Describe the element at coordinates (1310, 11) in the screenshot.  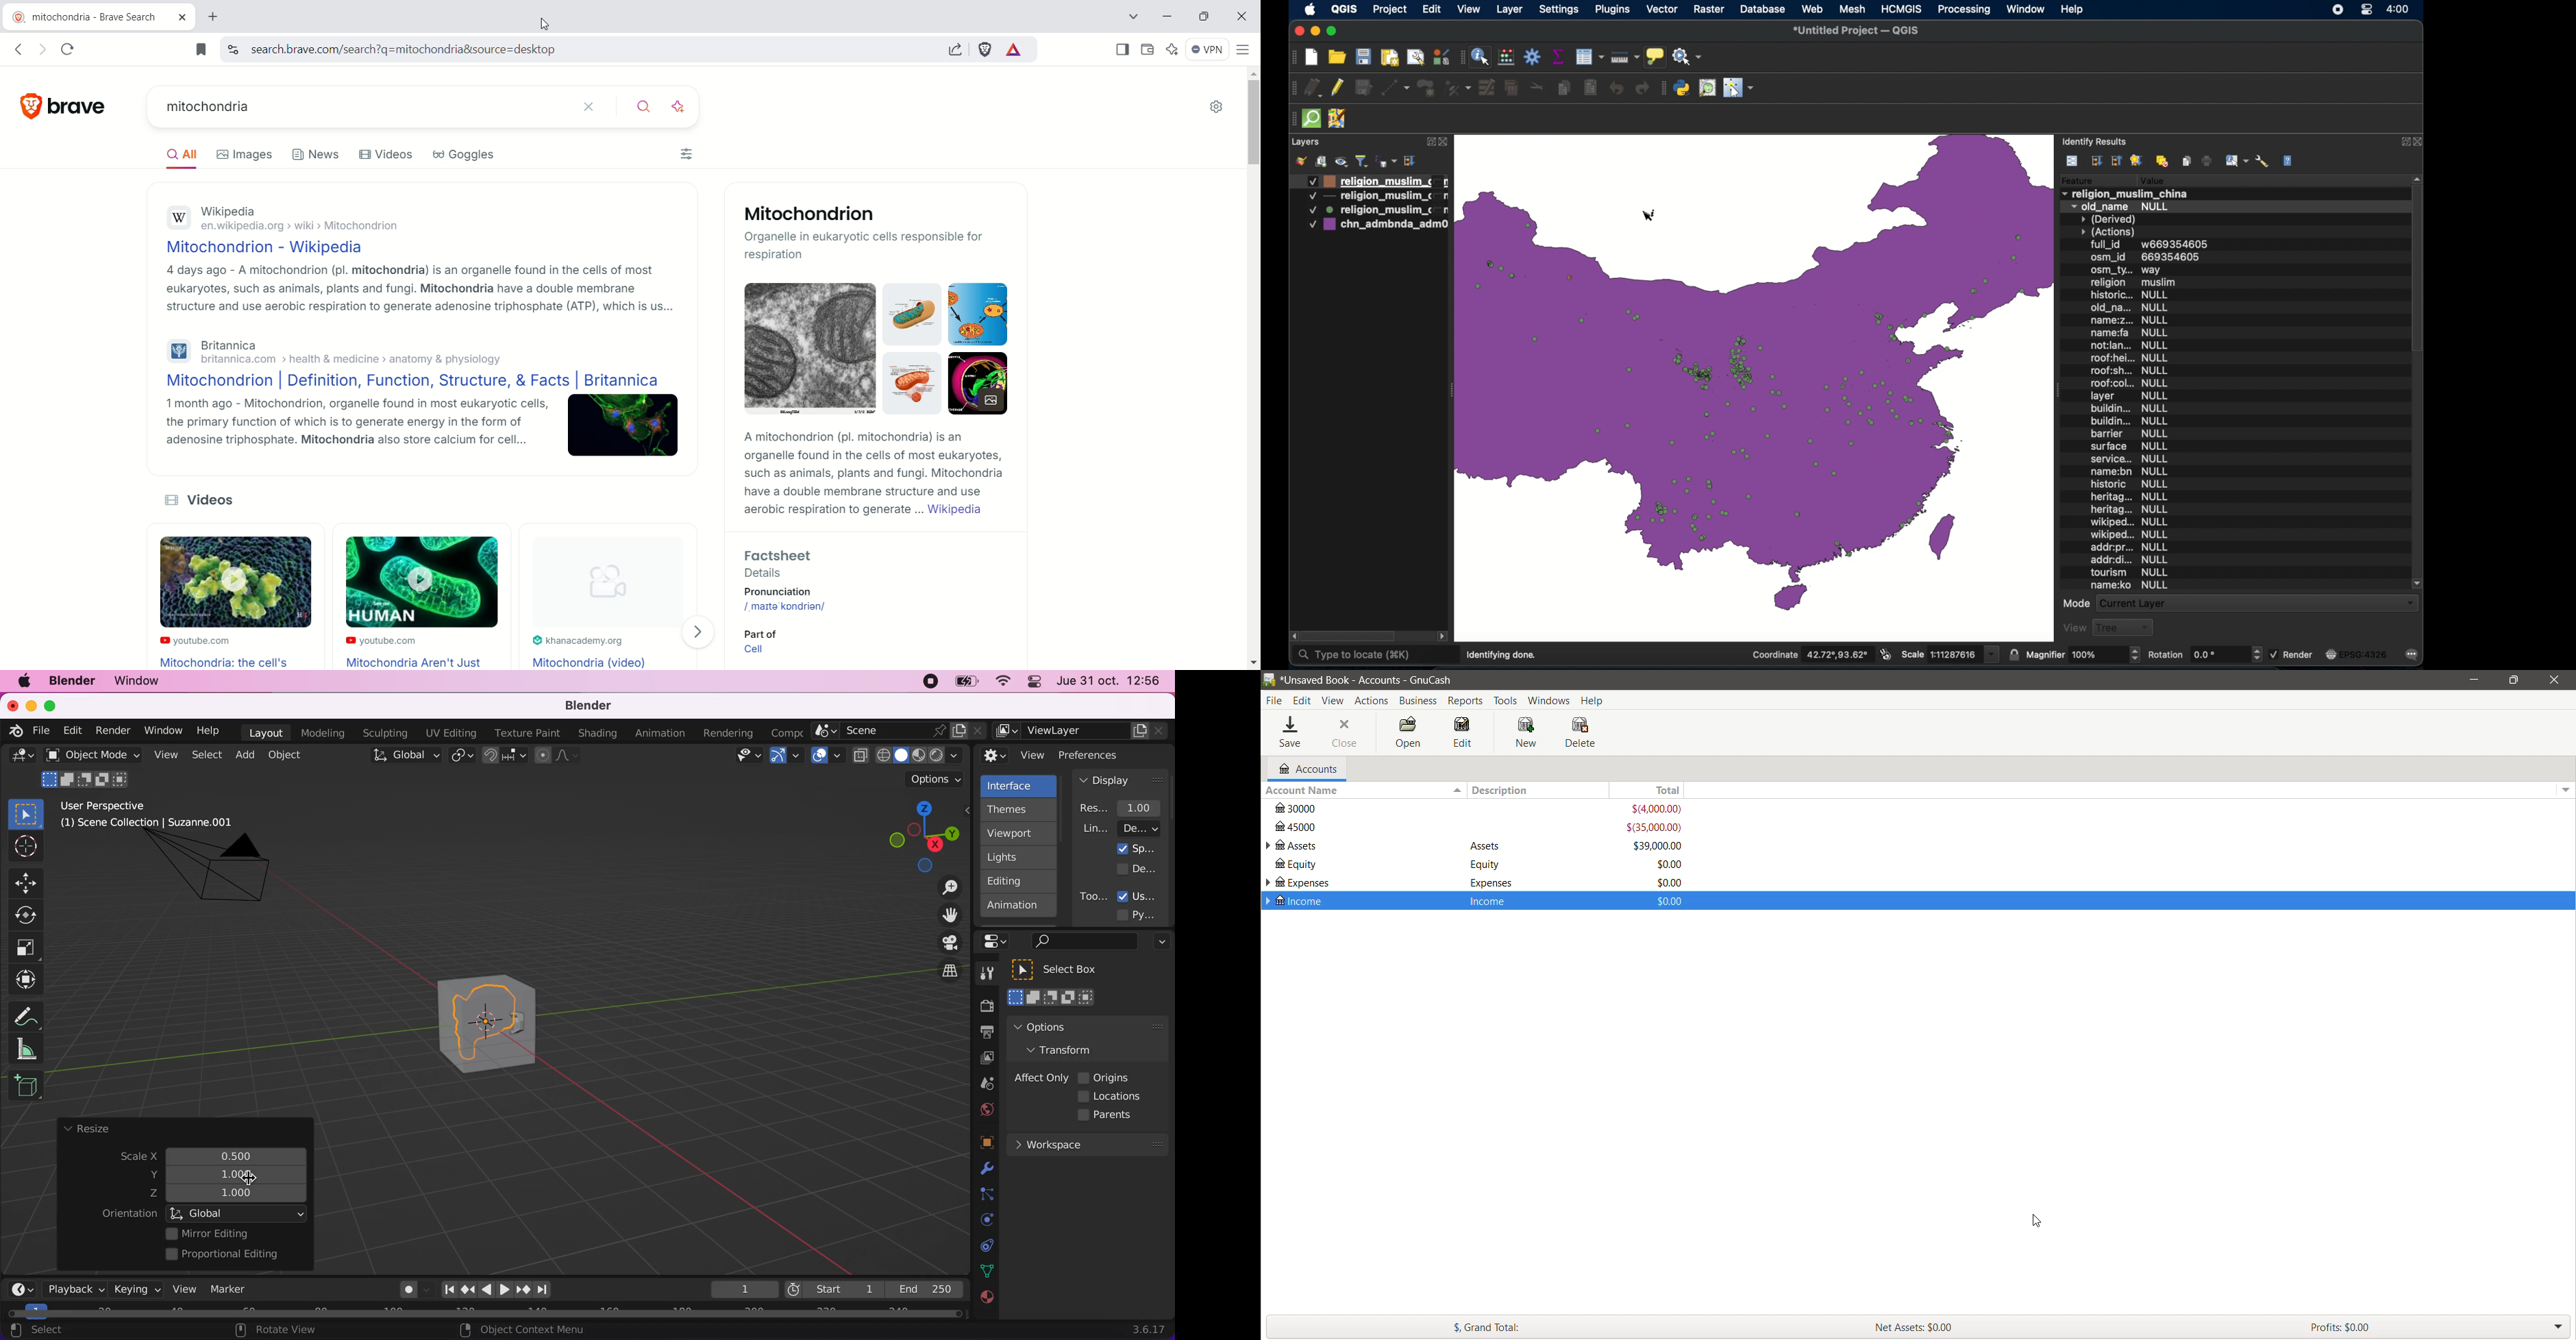
I see `apple icon` at that location.